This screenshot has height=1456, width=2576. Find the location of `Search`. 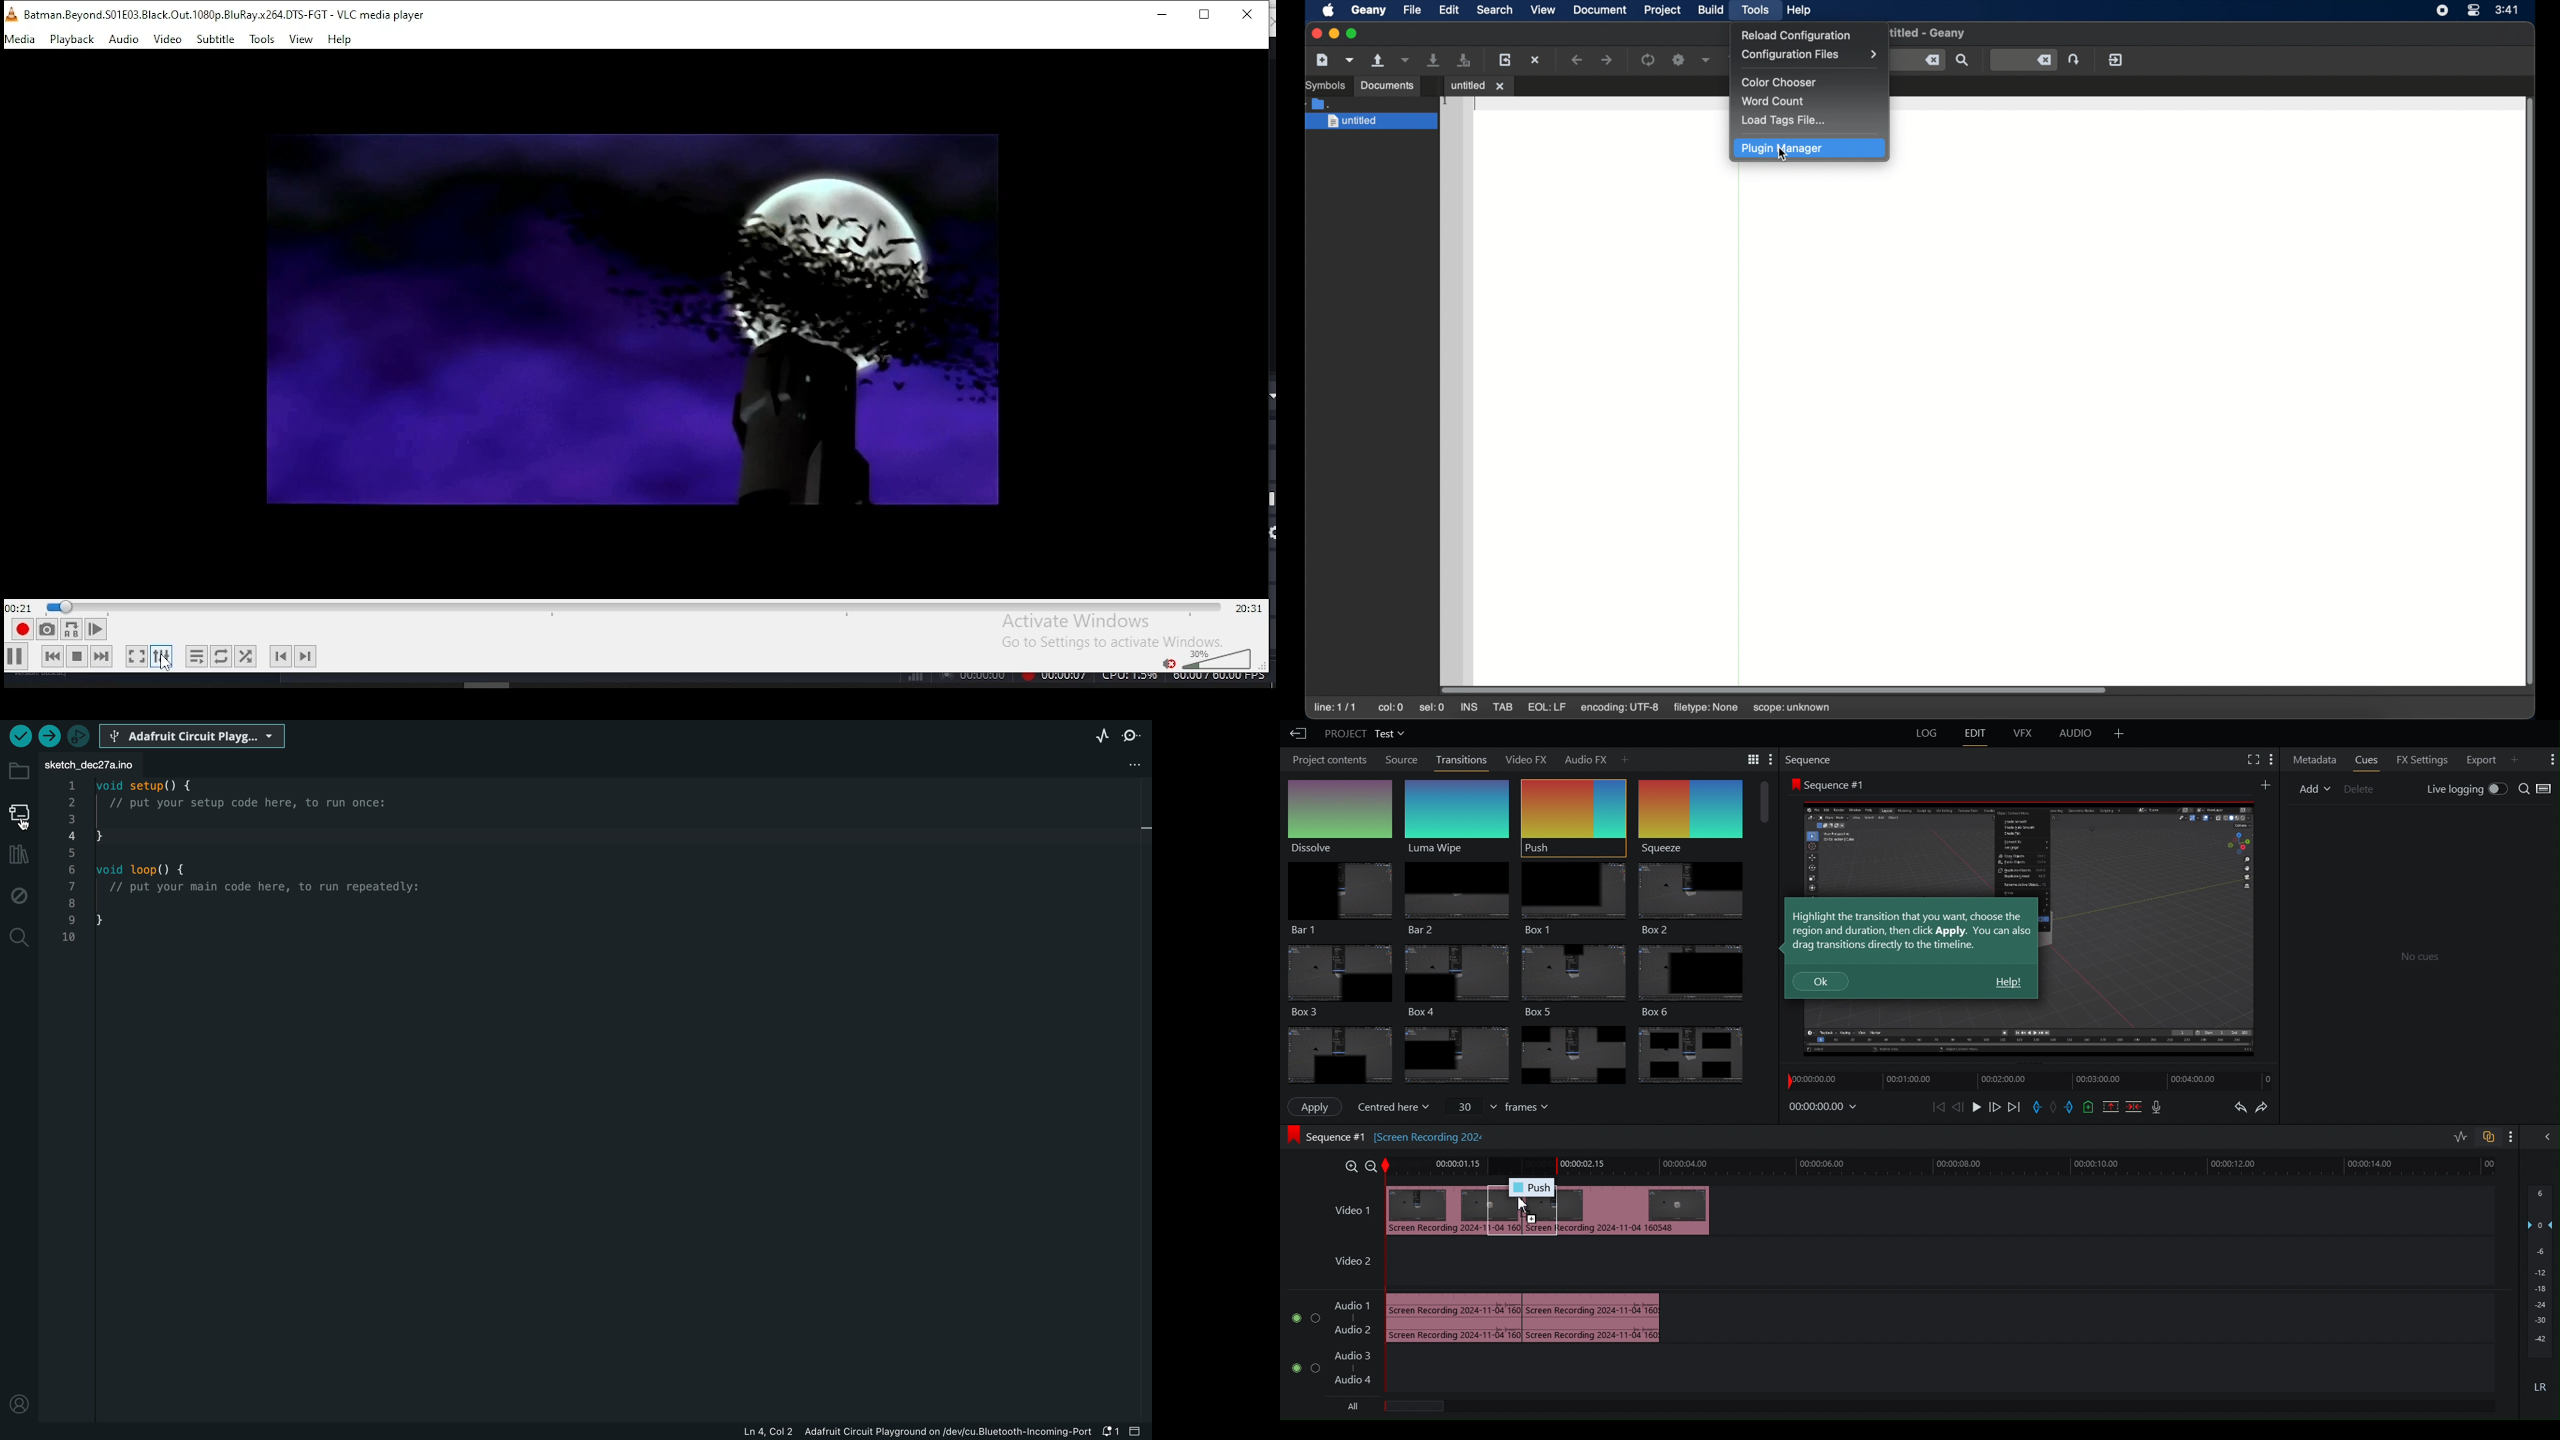

Search is located at coordinates (2536, 789).